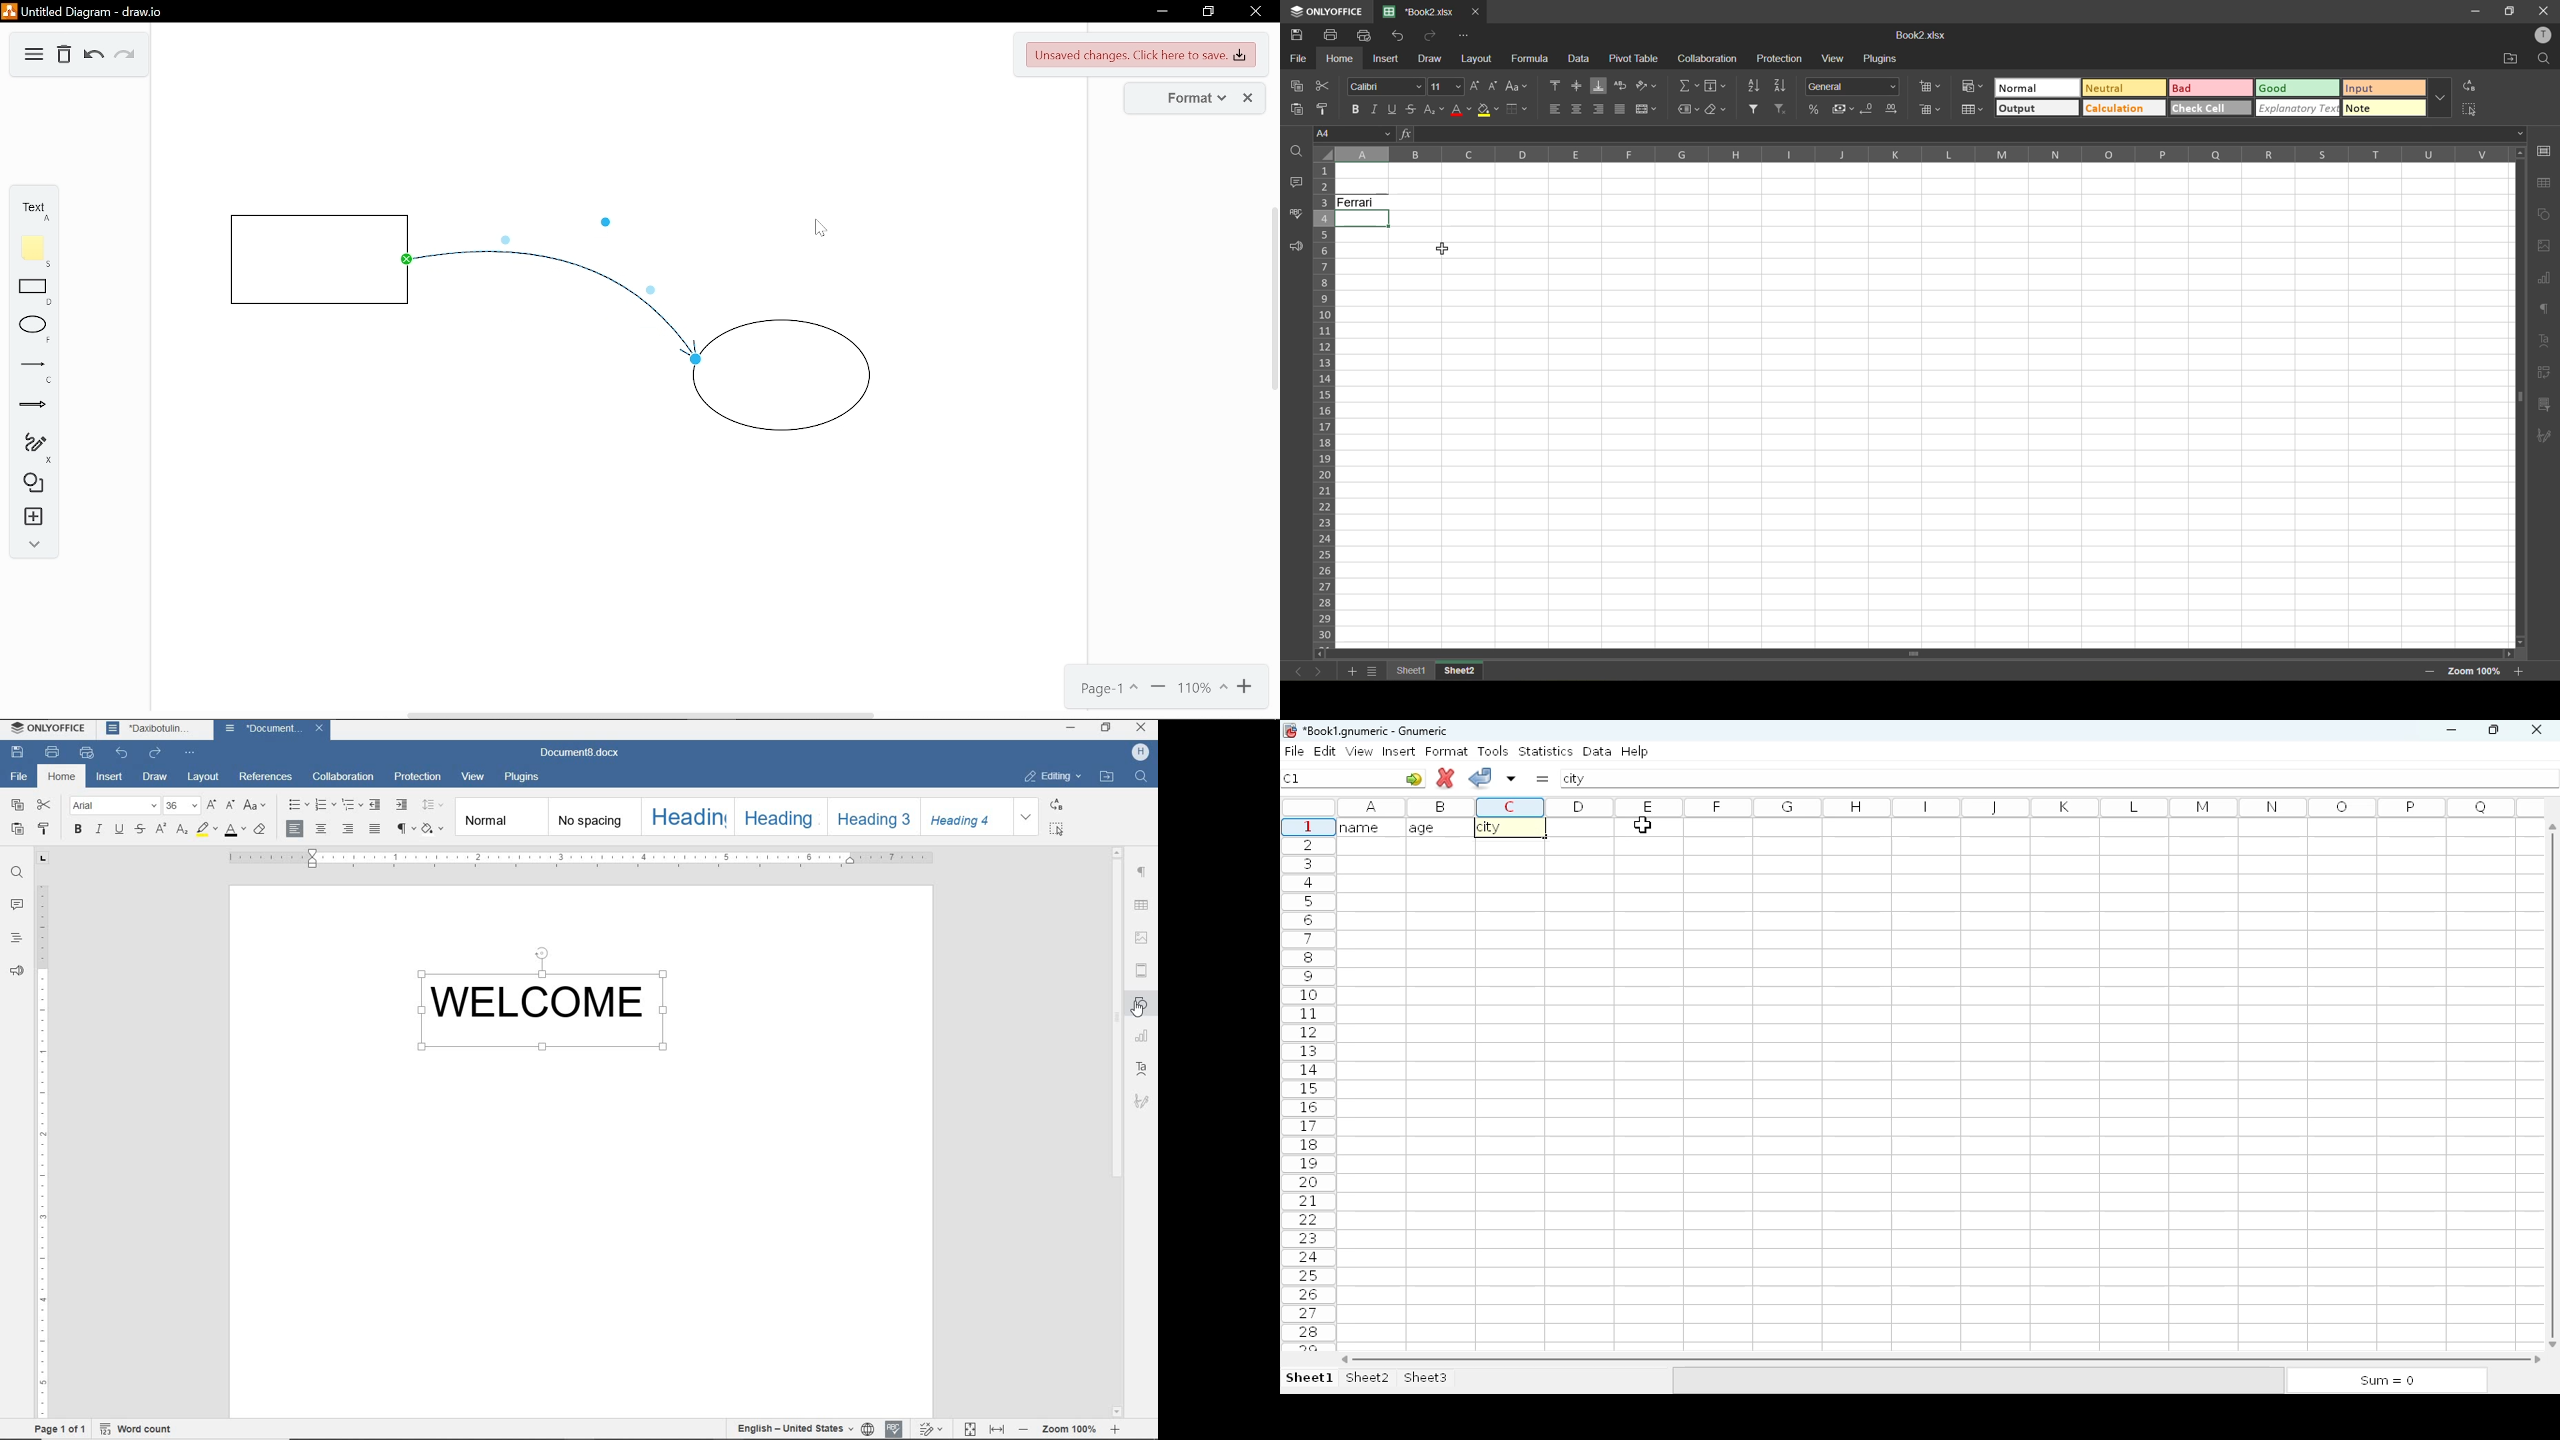 This screenshot has width=2576, height=1456. What do you see at coordinates (86, 753) in the screenshot?
I see `QUICK PRINT` at bounding box center [86, 753].